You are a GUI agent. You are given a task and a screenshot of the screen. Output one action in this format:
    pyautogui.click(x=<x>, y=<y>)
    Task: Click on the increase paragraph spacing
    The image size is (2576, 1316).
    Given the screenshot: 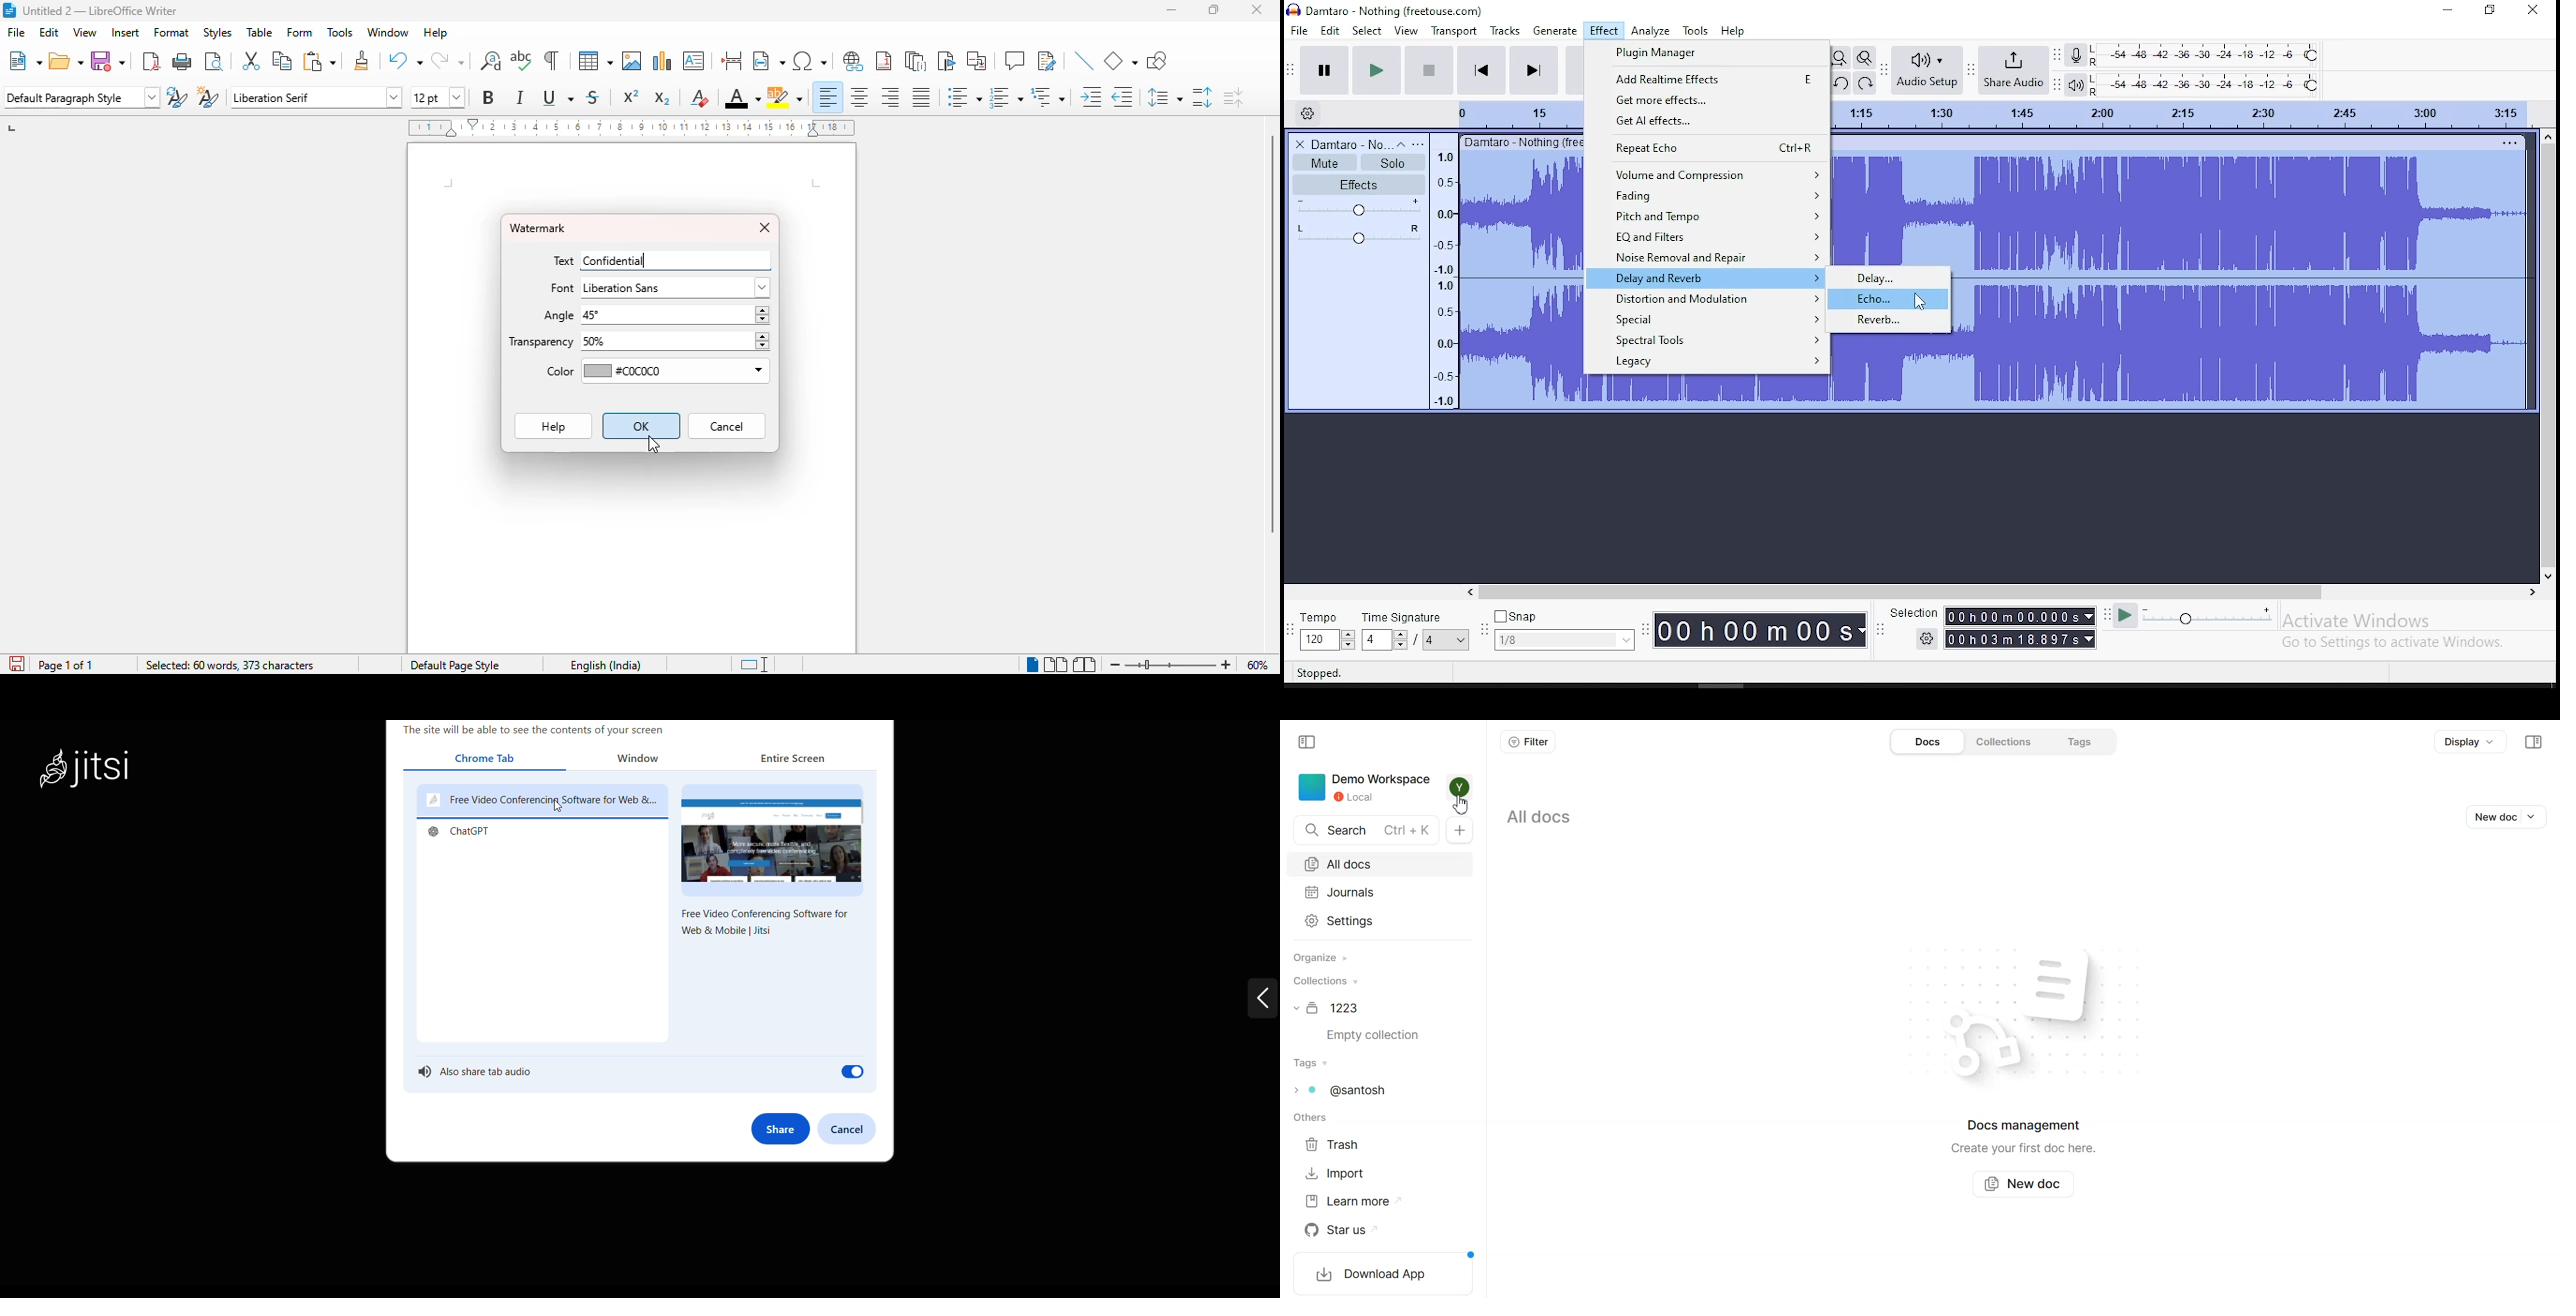 What is the action you would take?
    pyautogui.click(x=1201, y=97)
    